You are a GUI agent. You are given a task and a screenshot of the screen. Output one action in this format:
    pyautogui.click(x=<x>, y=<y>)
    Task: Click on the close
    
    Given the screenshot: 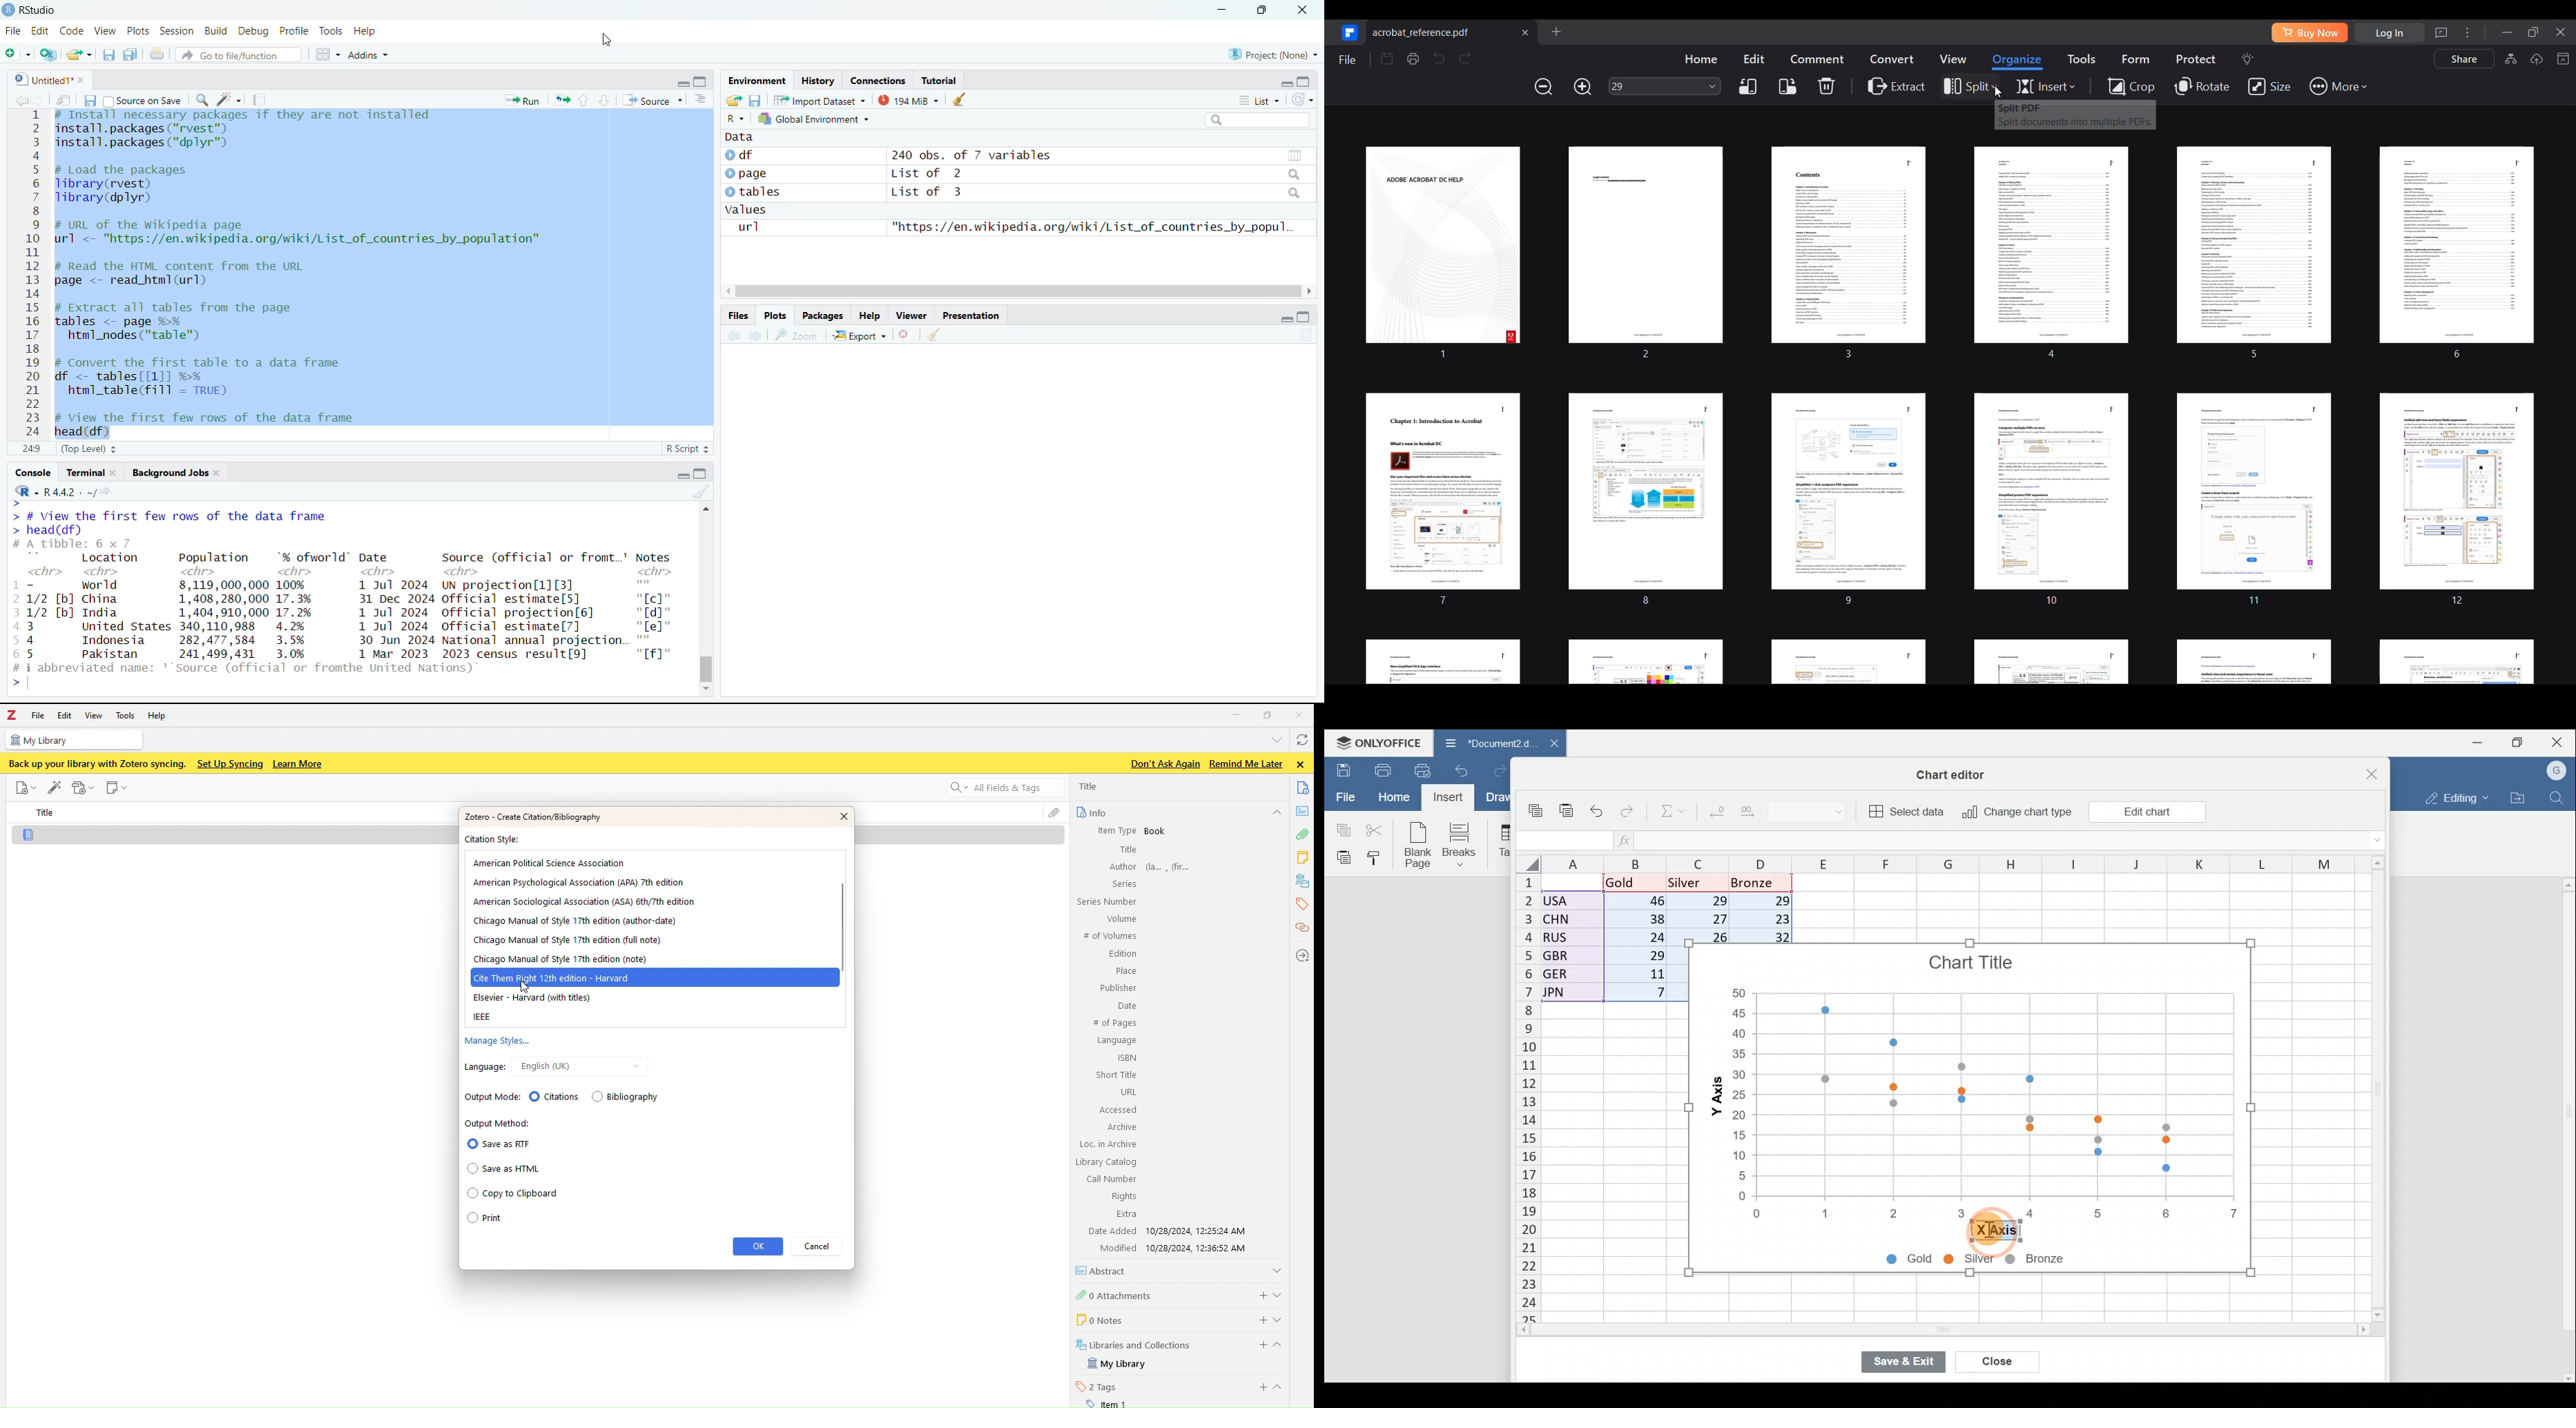 What is the action you would take?
    pyautogui.click(x=1303, y=764)
    